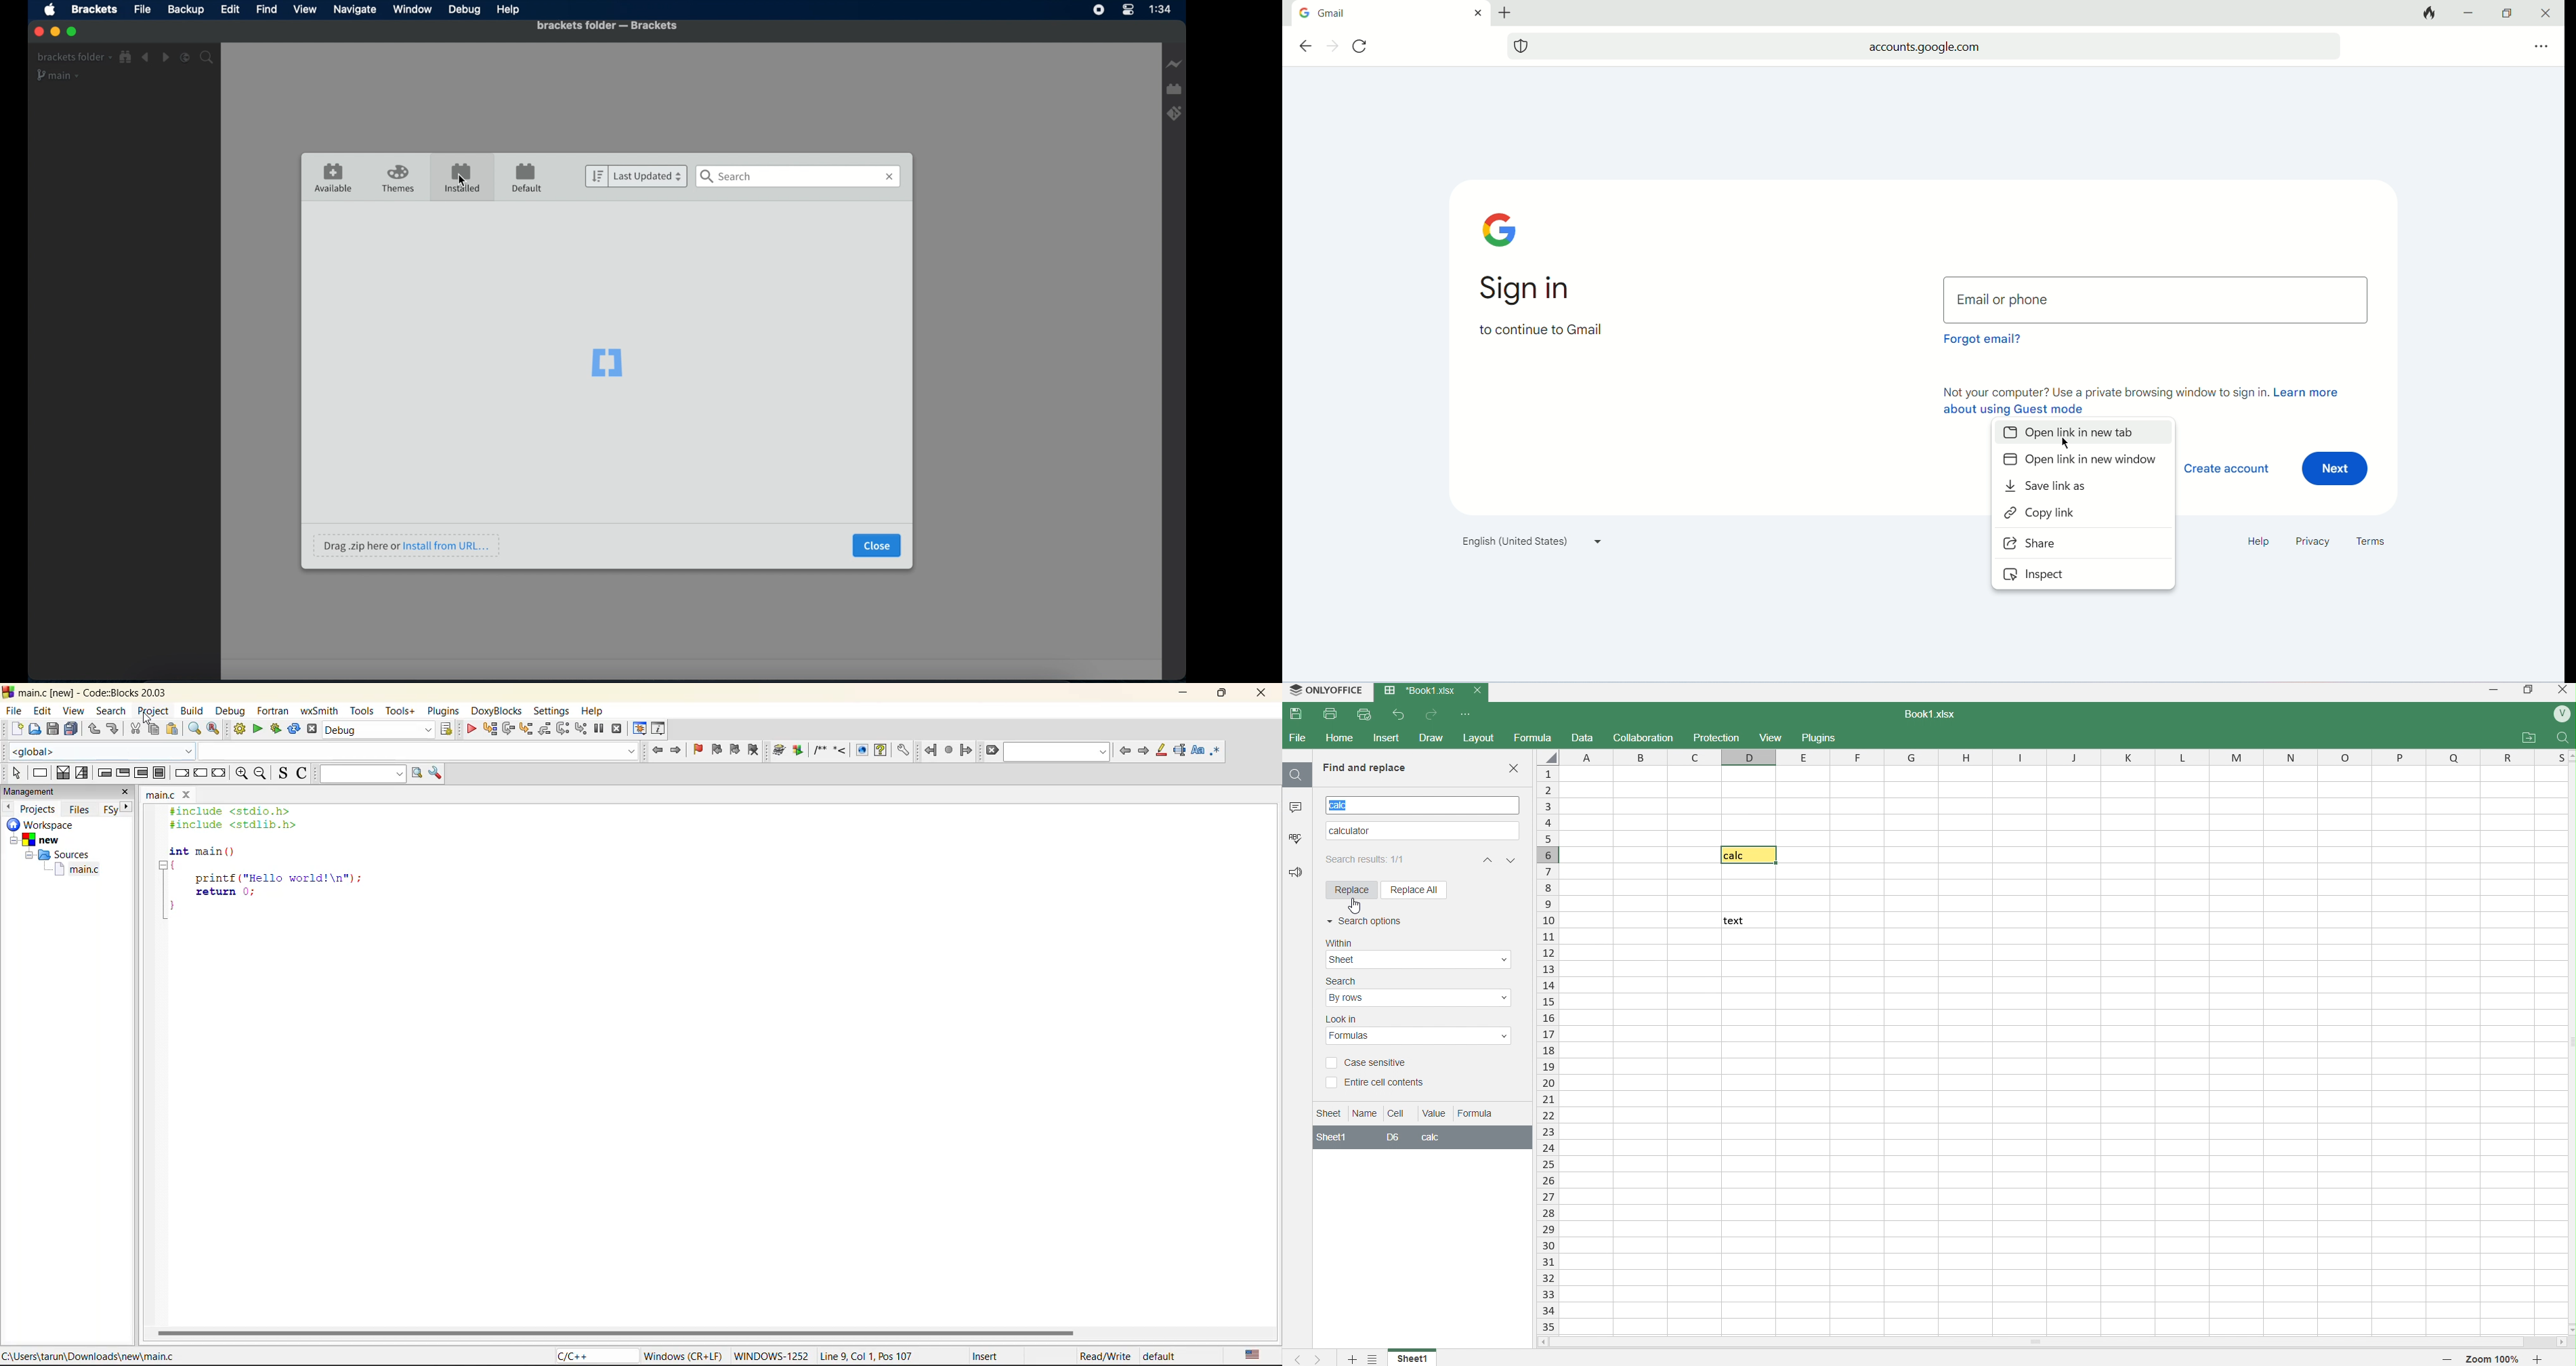  Describe the element at coordinates (779, 750) in the screenshot. I see `Run doxywizard` at that location.